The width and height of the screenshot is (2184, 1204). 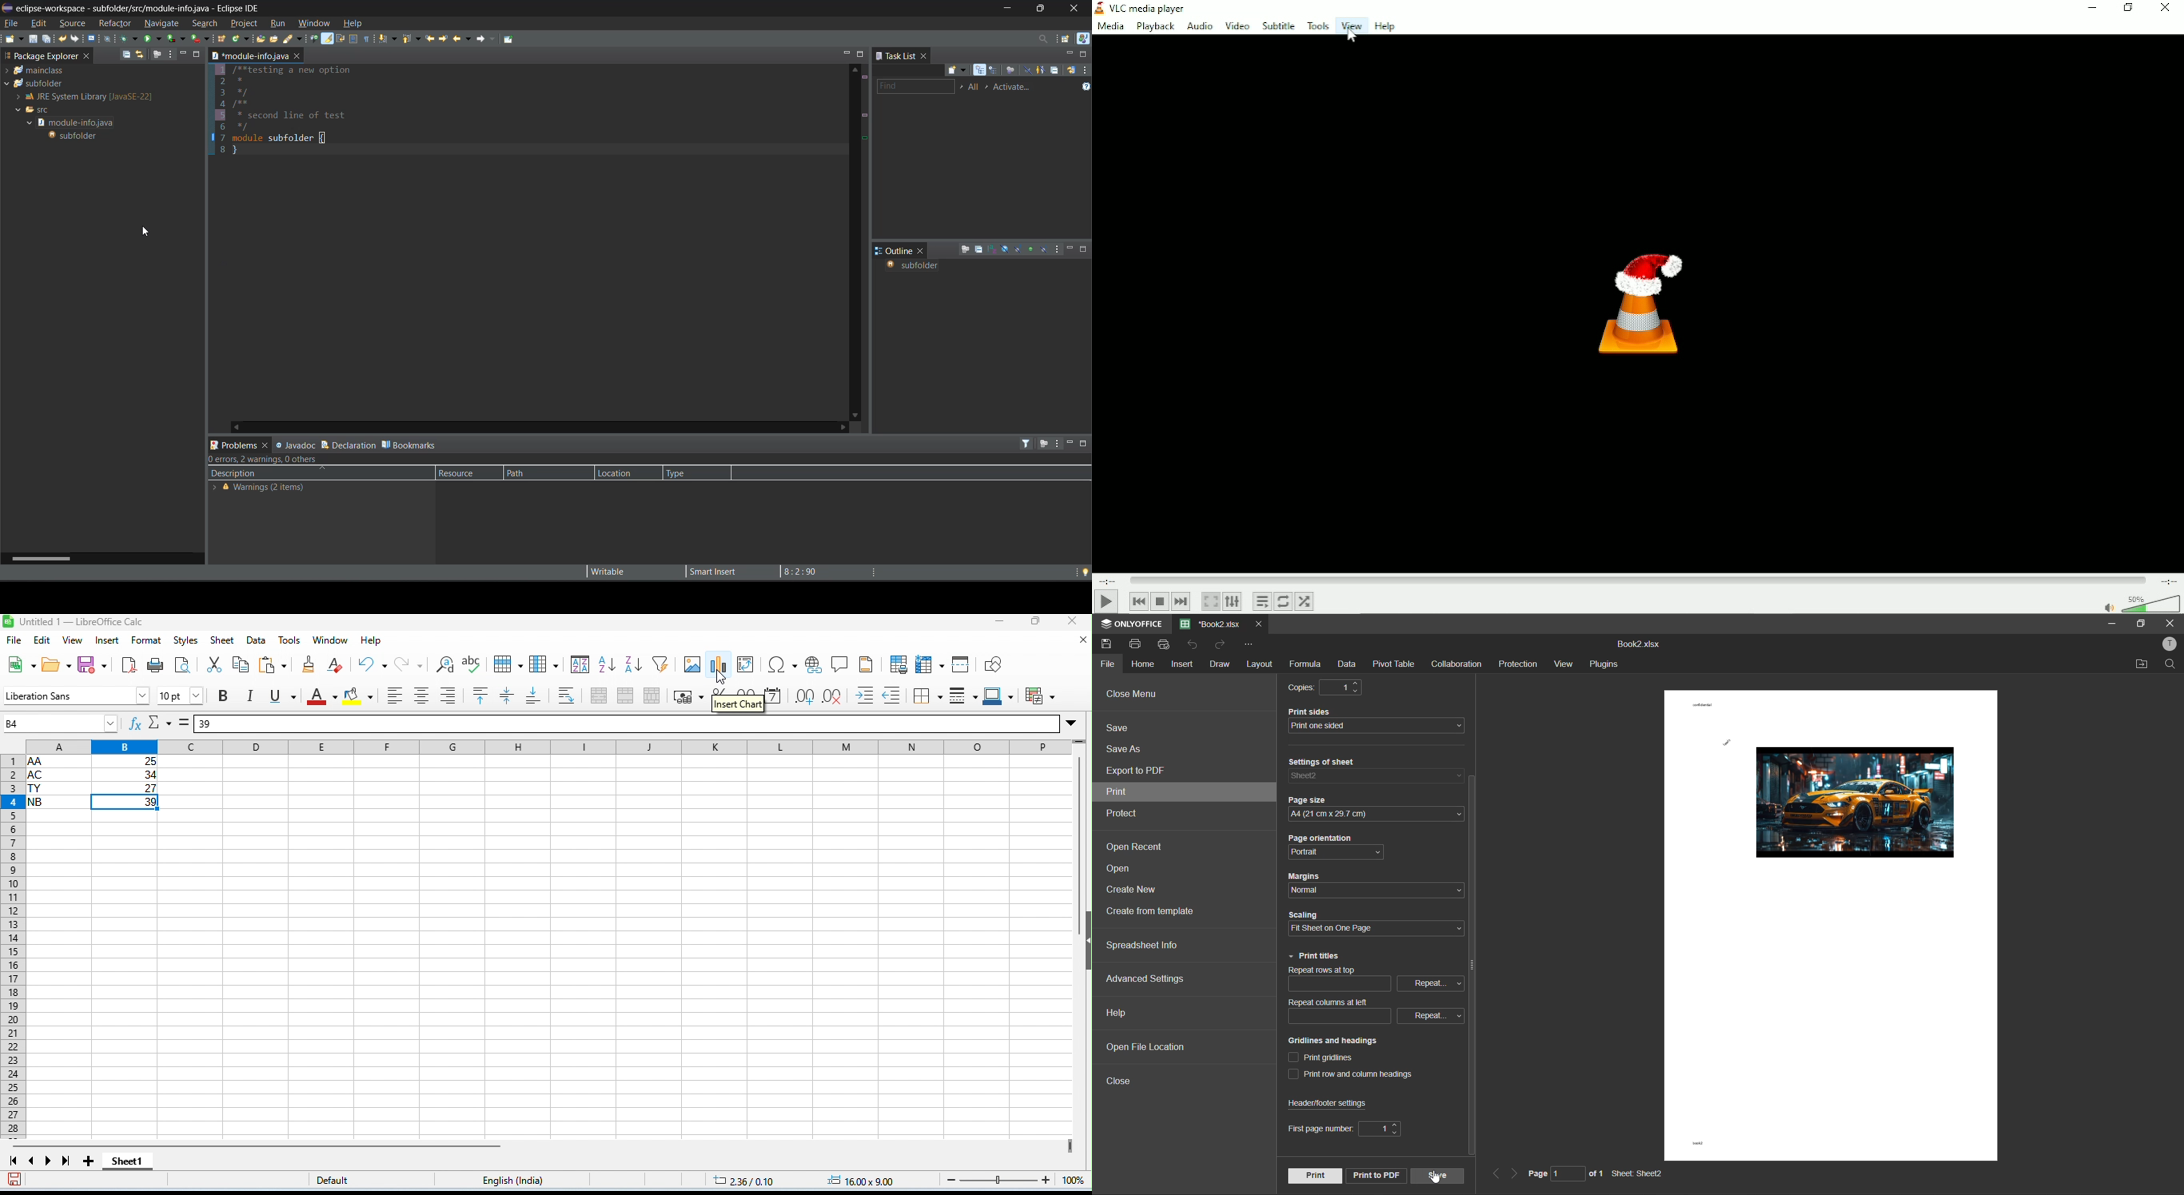 What do you see at coordinates (772, 696) in the screenshot?
I see `format as date` at bounding box center [772, 696].